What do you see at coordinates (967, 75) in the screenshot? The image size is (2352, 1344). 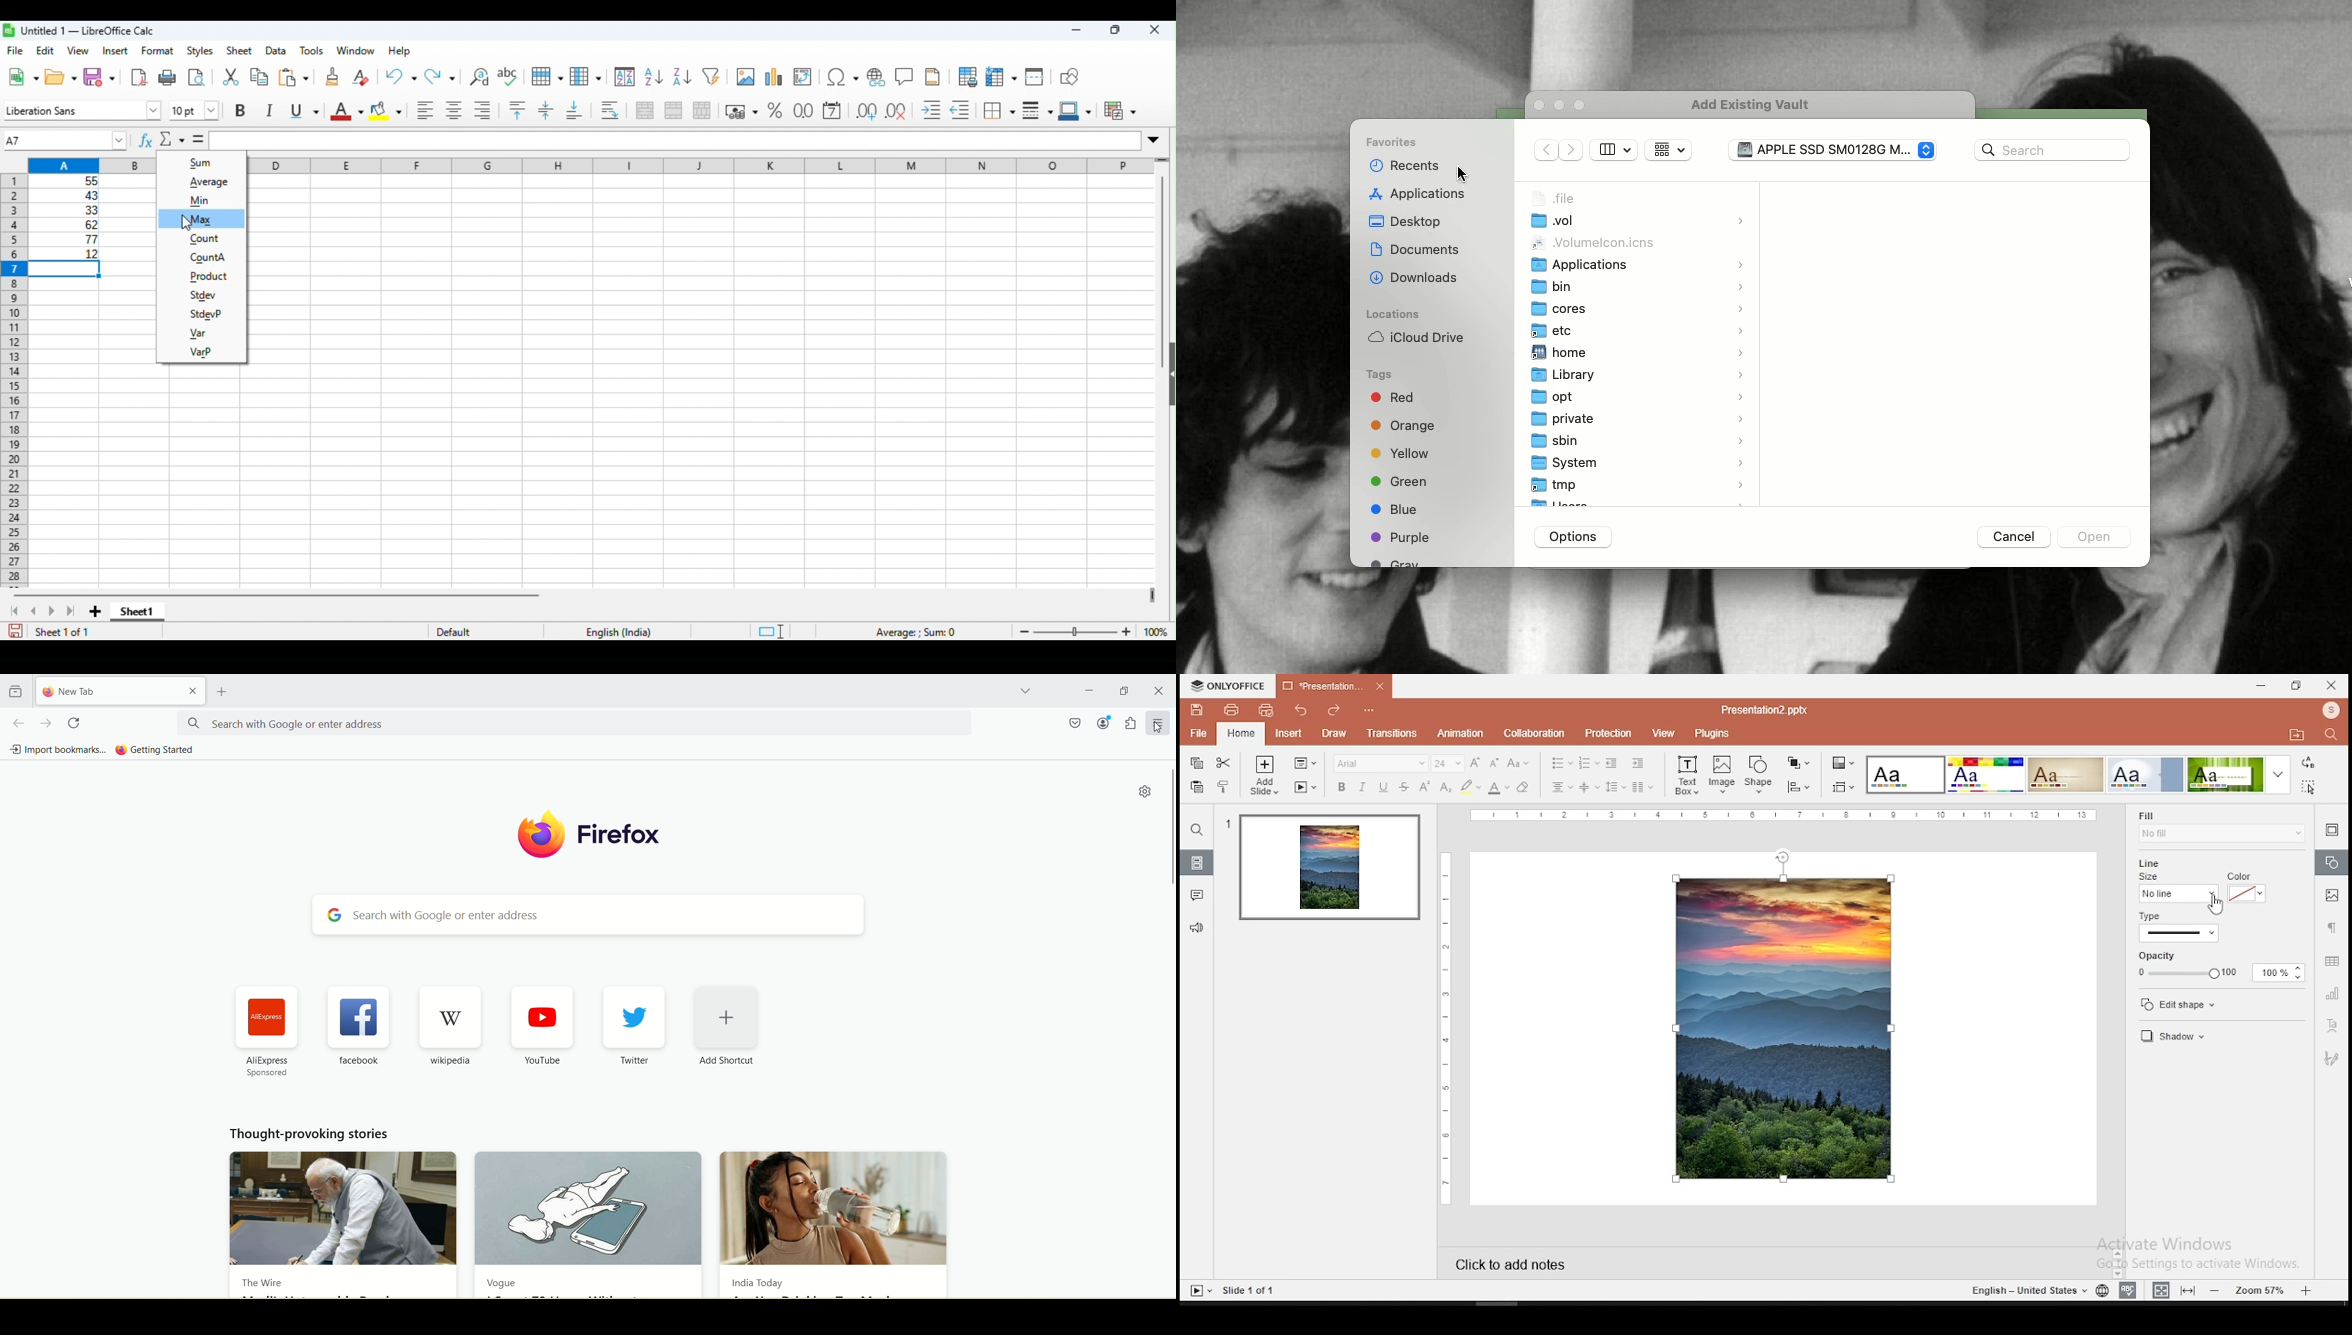 I see `define print area` at bounding box center [967, 75].